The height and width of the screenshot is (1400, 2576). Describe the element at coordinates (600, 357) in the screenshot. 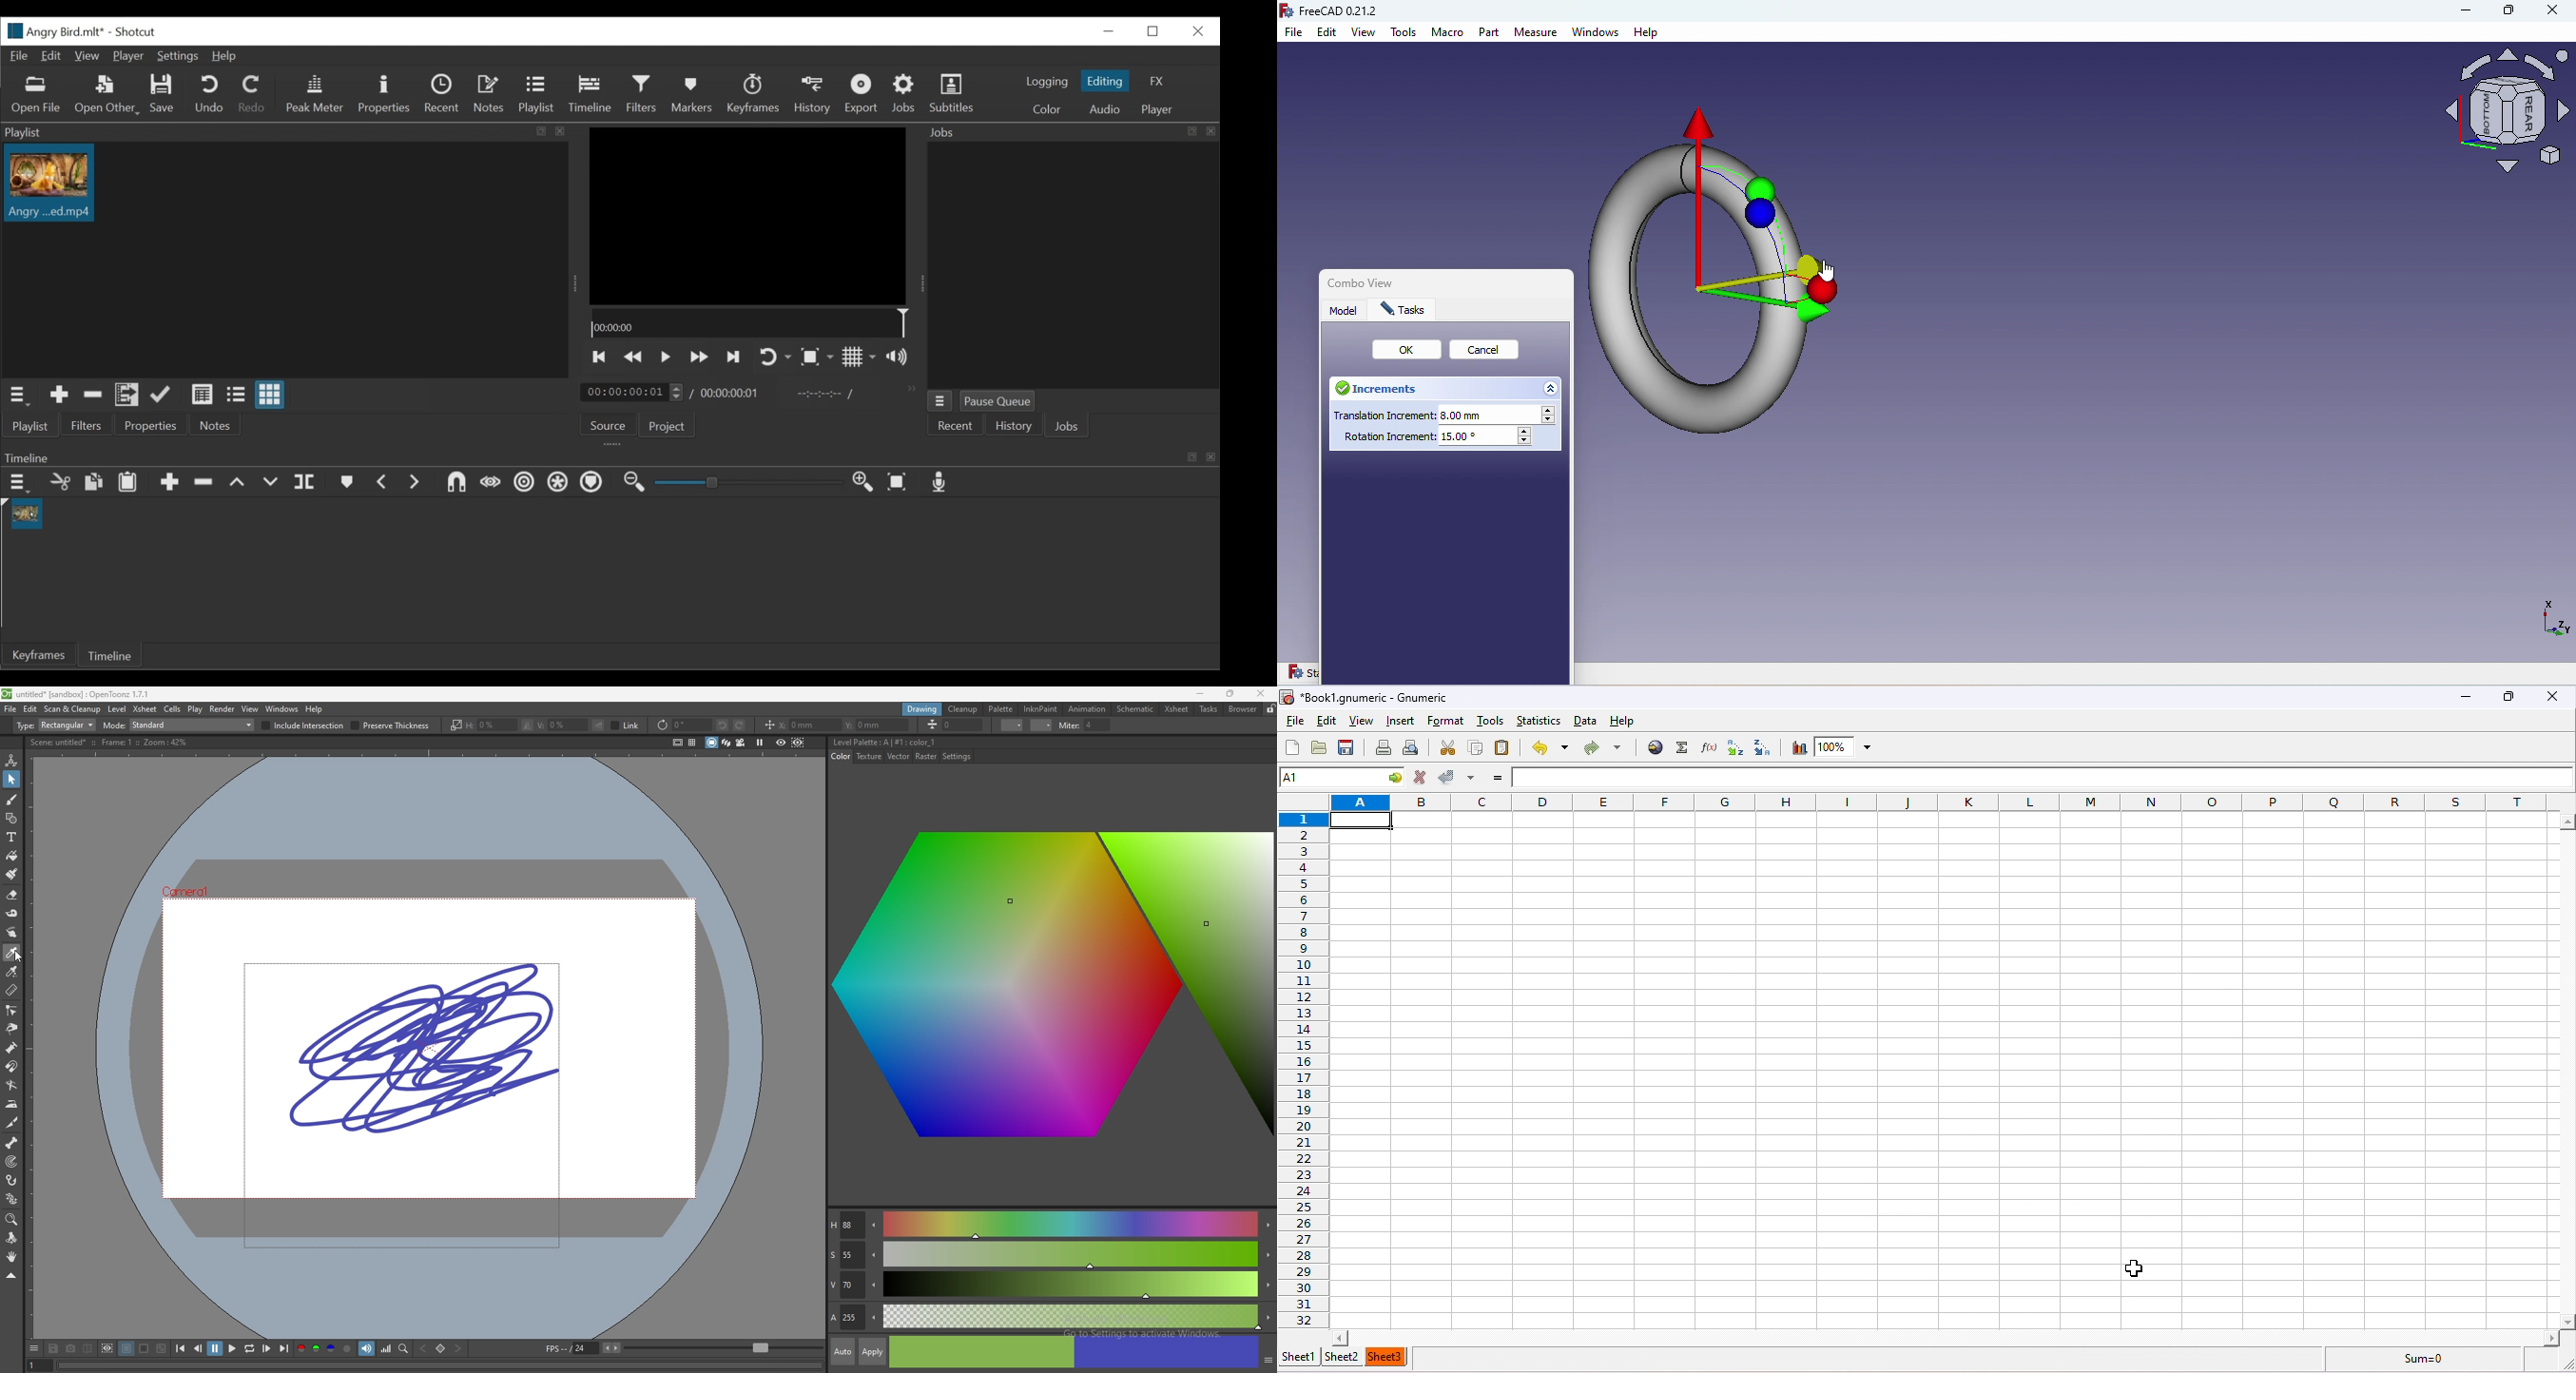

I see `Skip to the previous point` at that location.